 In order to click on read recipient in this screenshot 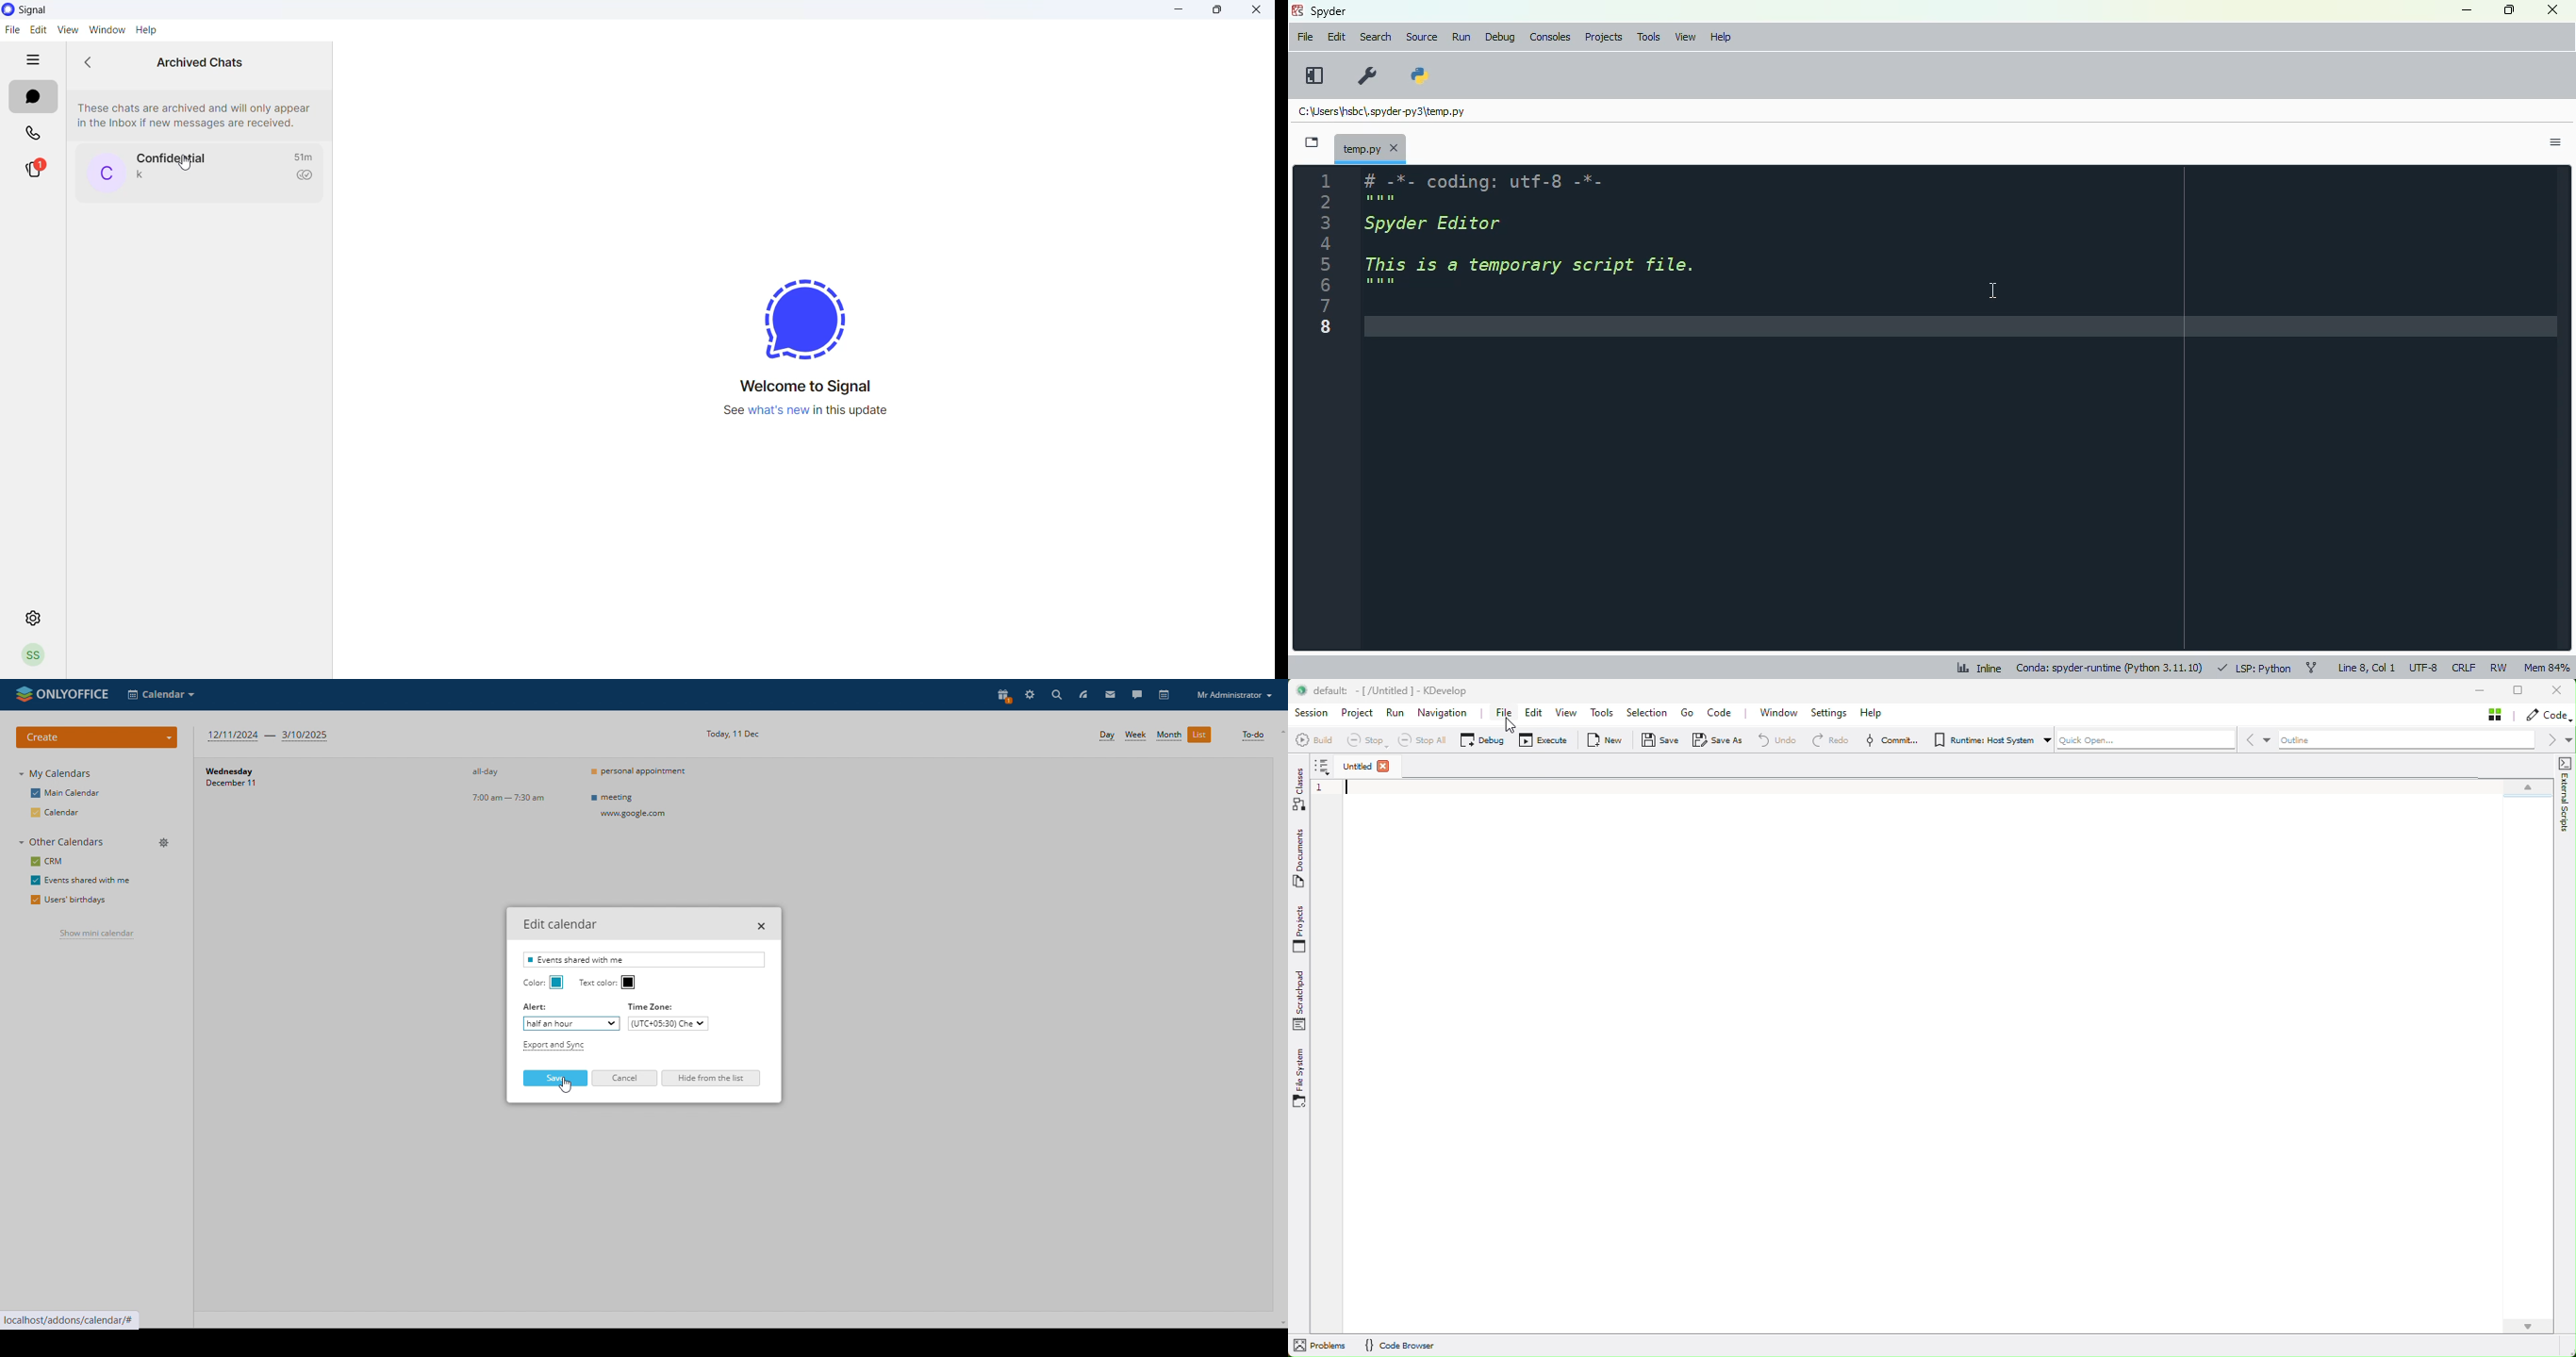, I will do `click(305, 176)`.